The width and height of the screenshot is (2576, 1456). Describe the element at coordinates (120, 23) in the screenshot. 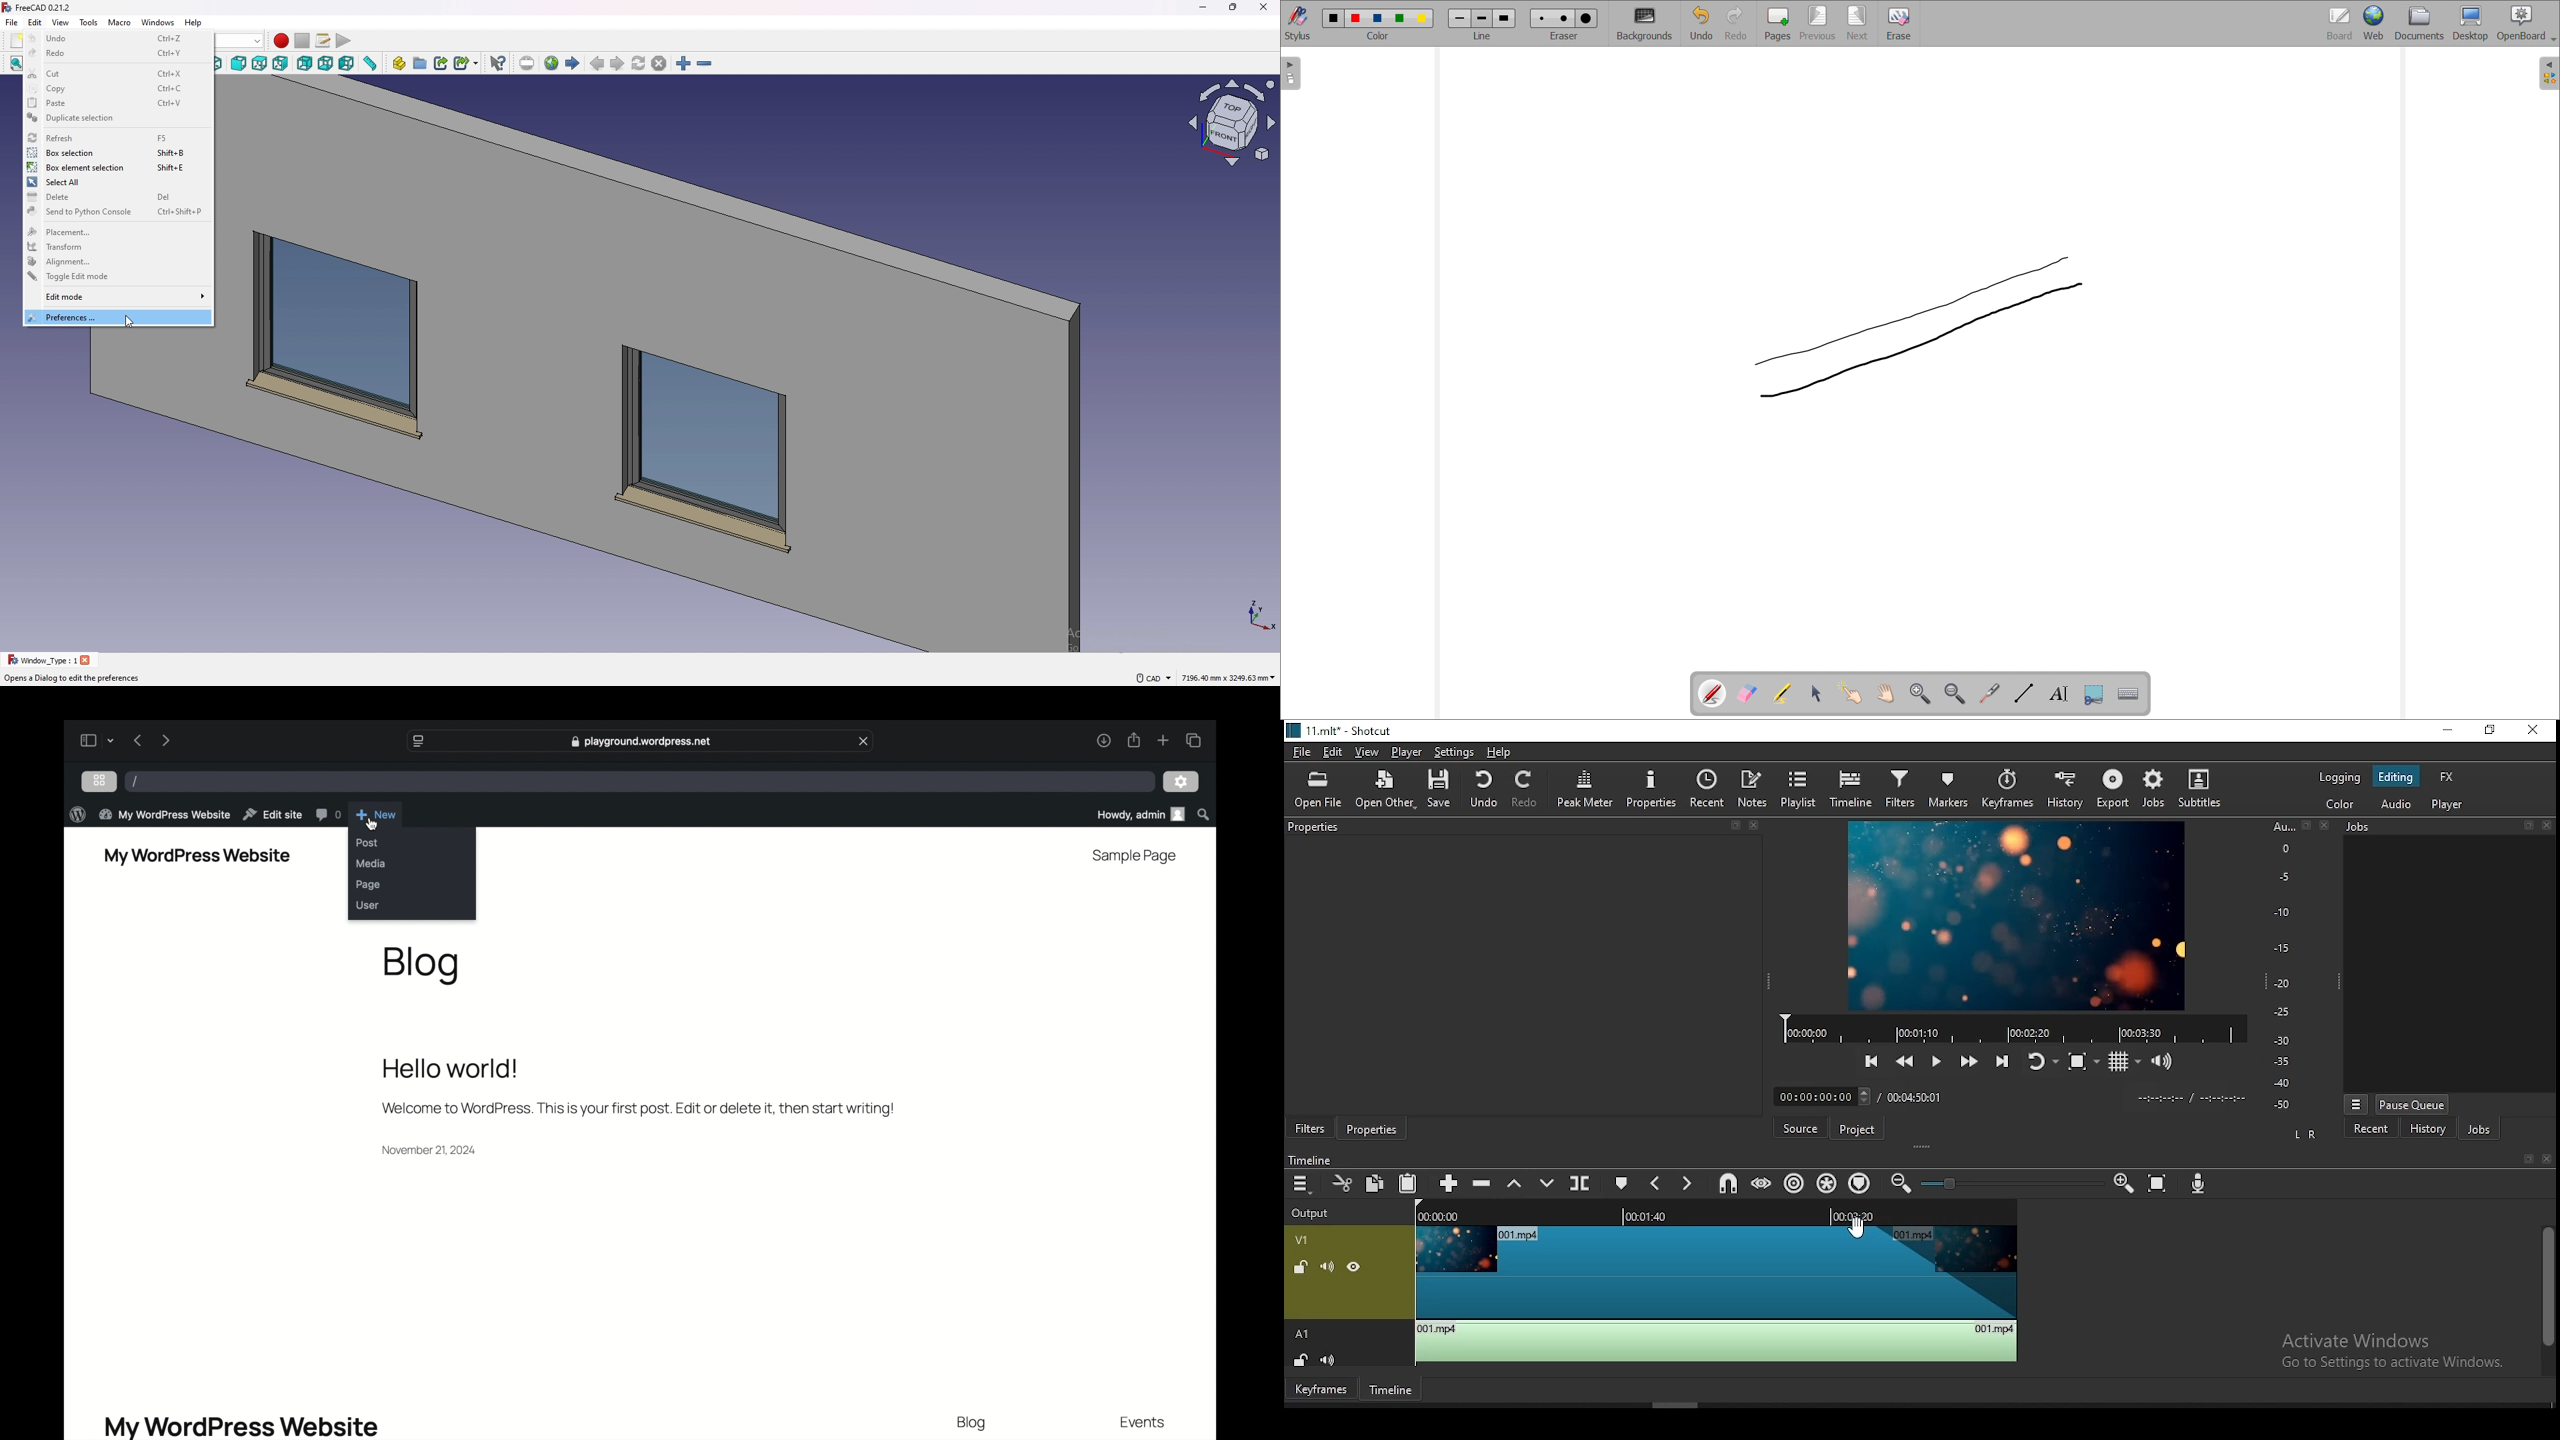

I see `macro` at that location.